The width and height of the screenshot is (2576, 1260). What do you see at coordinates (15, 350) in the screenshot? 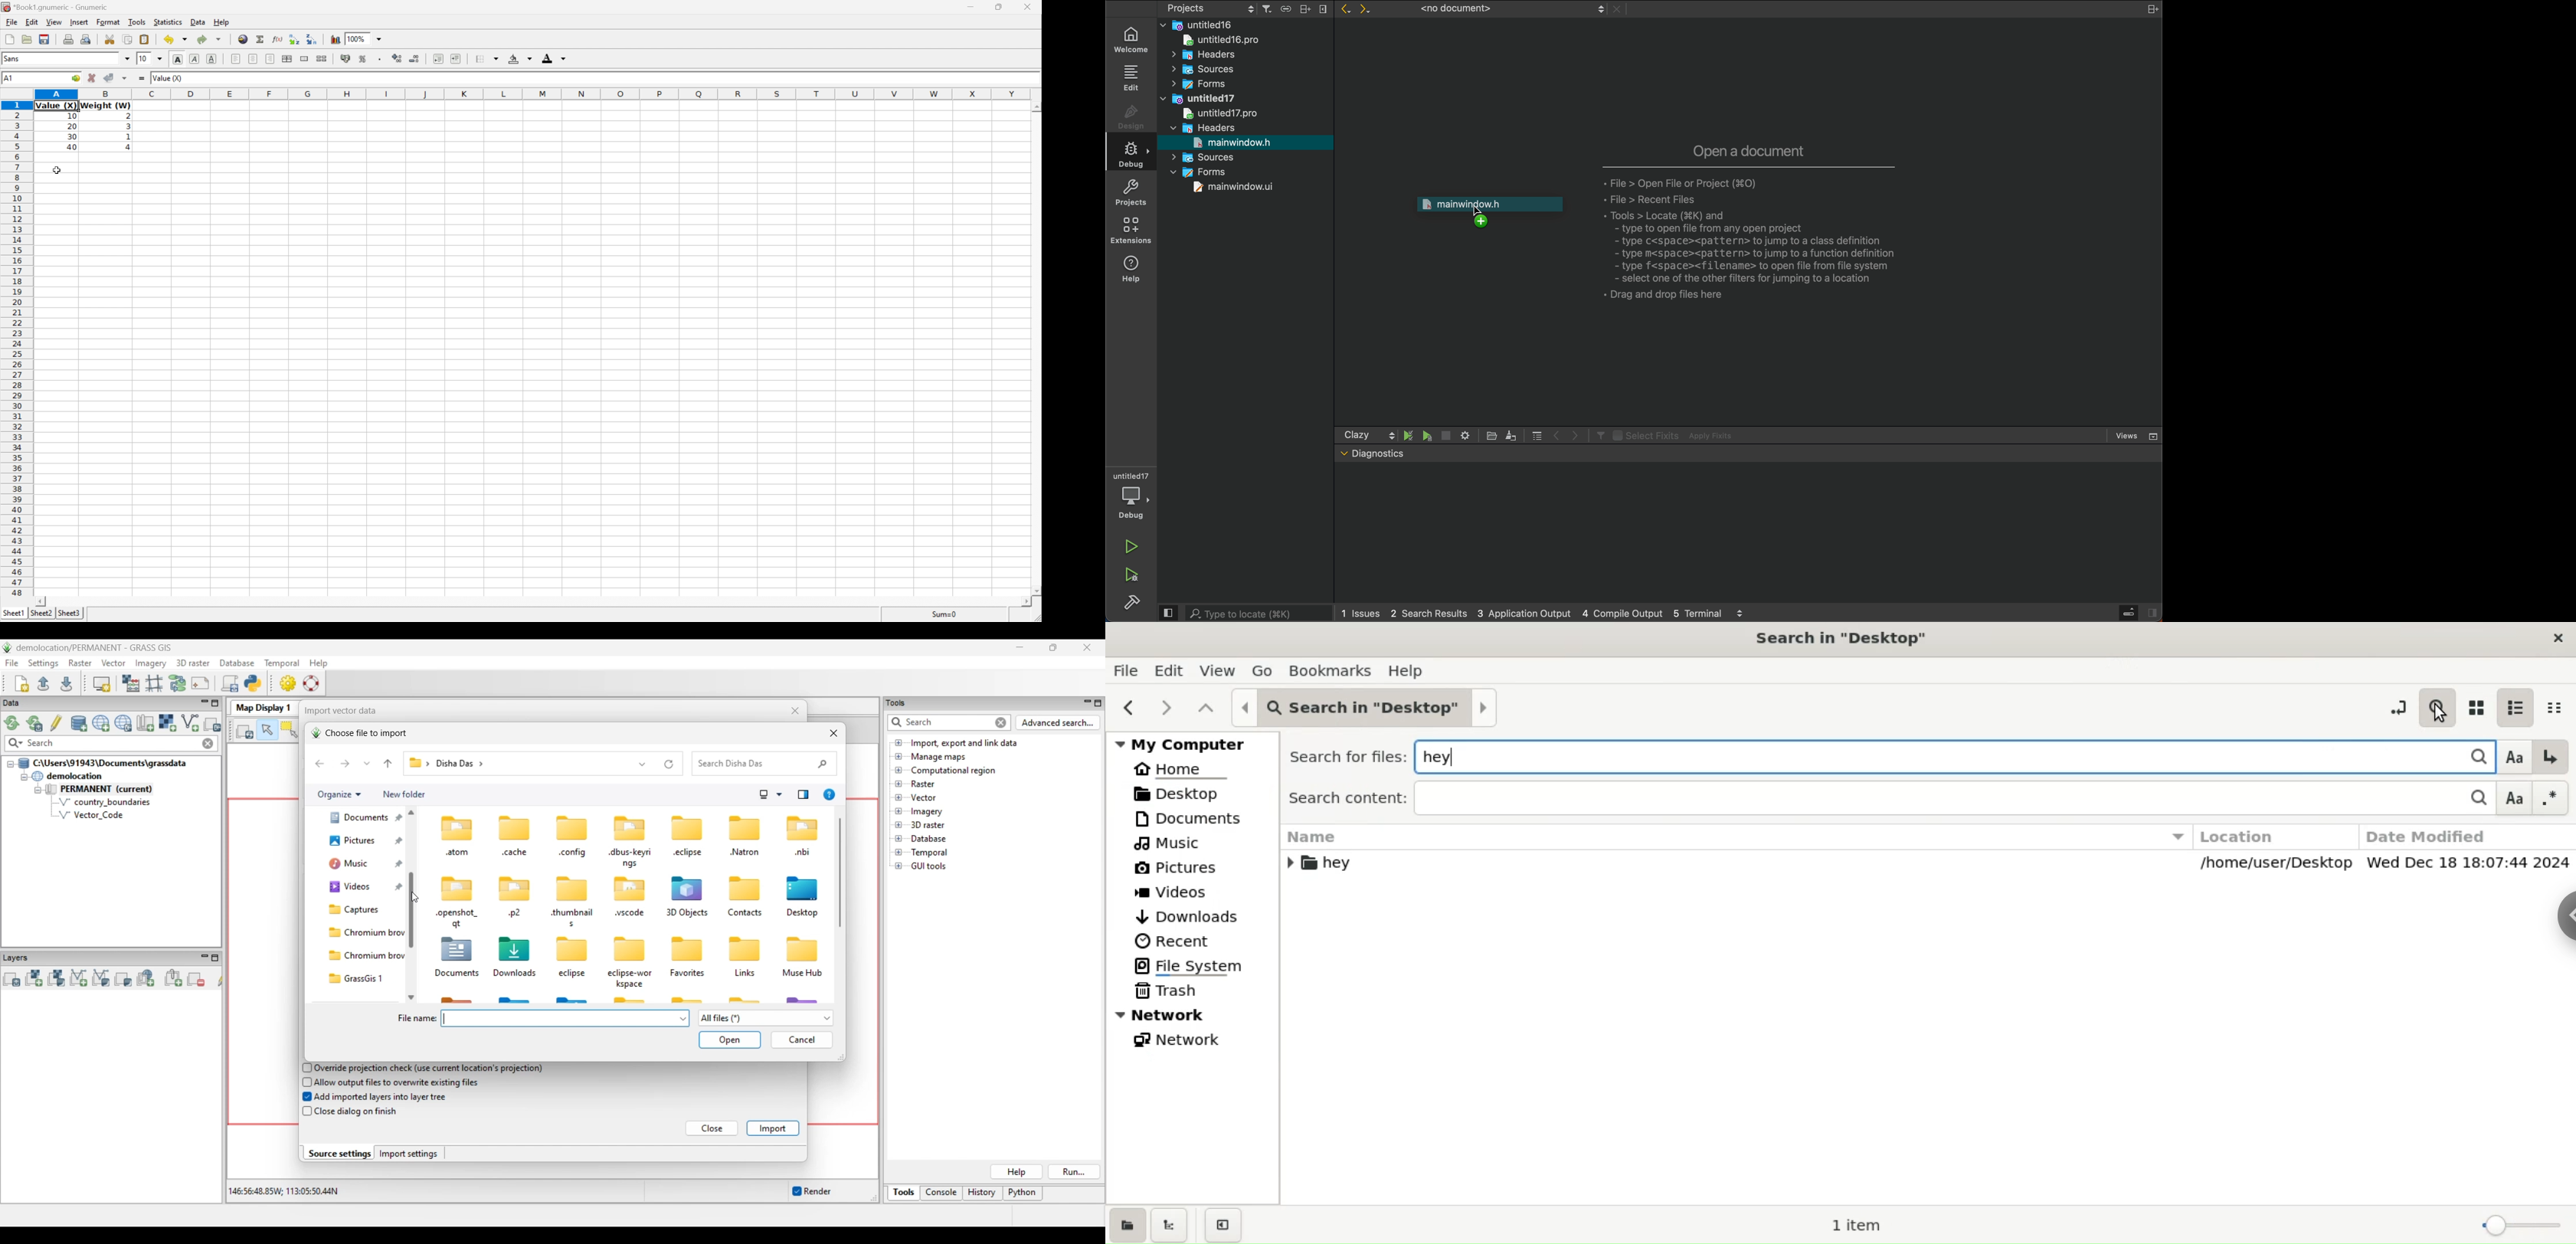
I see `Row number` at bounding box center [15, 350].